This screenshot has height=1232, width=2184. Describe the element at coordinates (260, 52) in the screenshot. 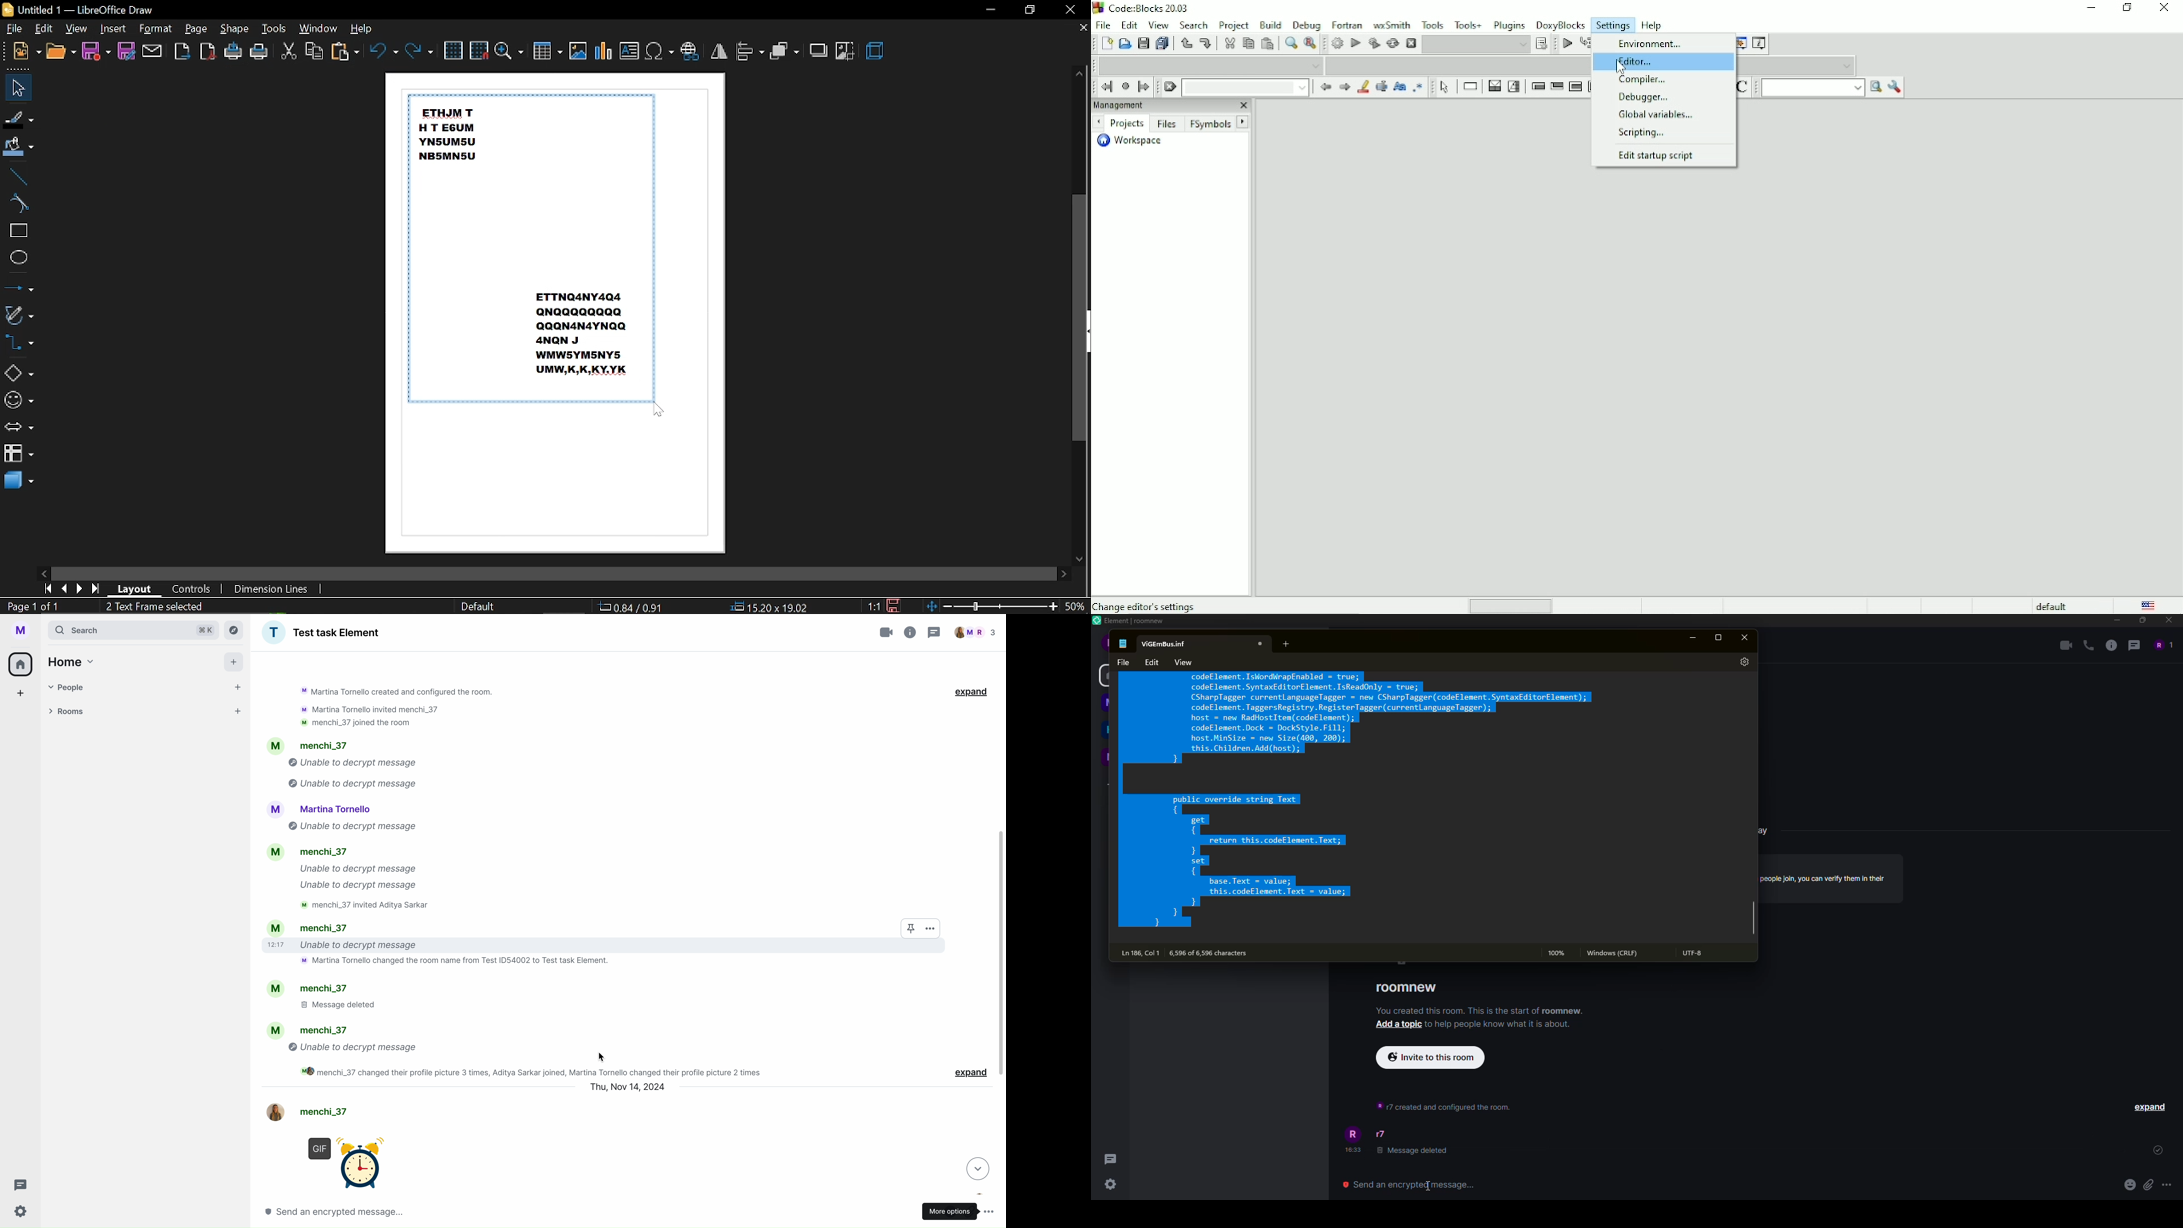

I see `print` at that location.